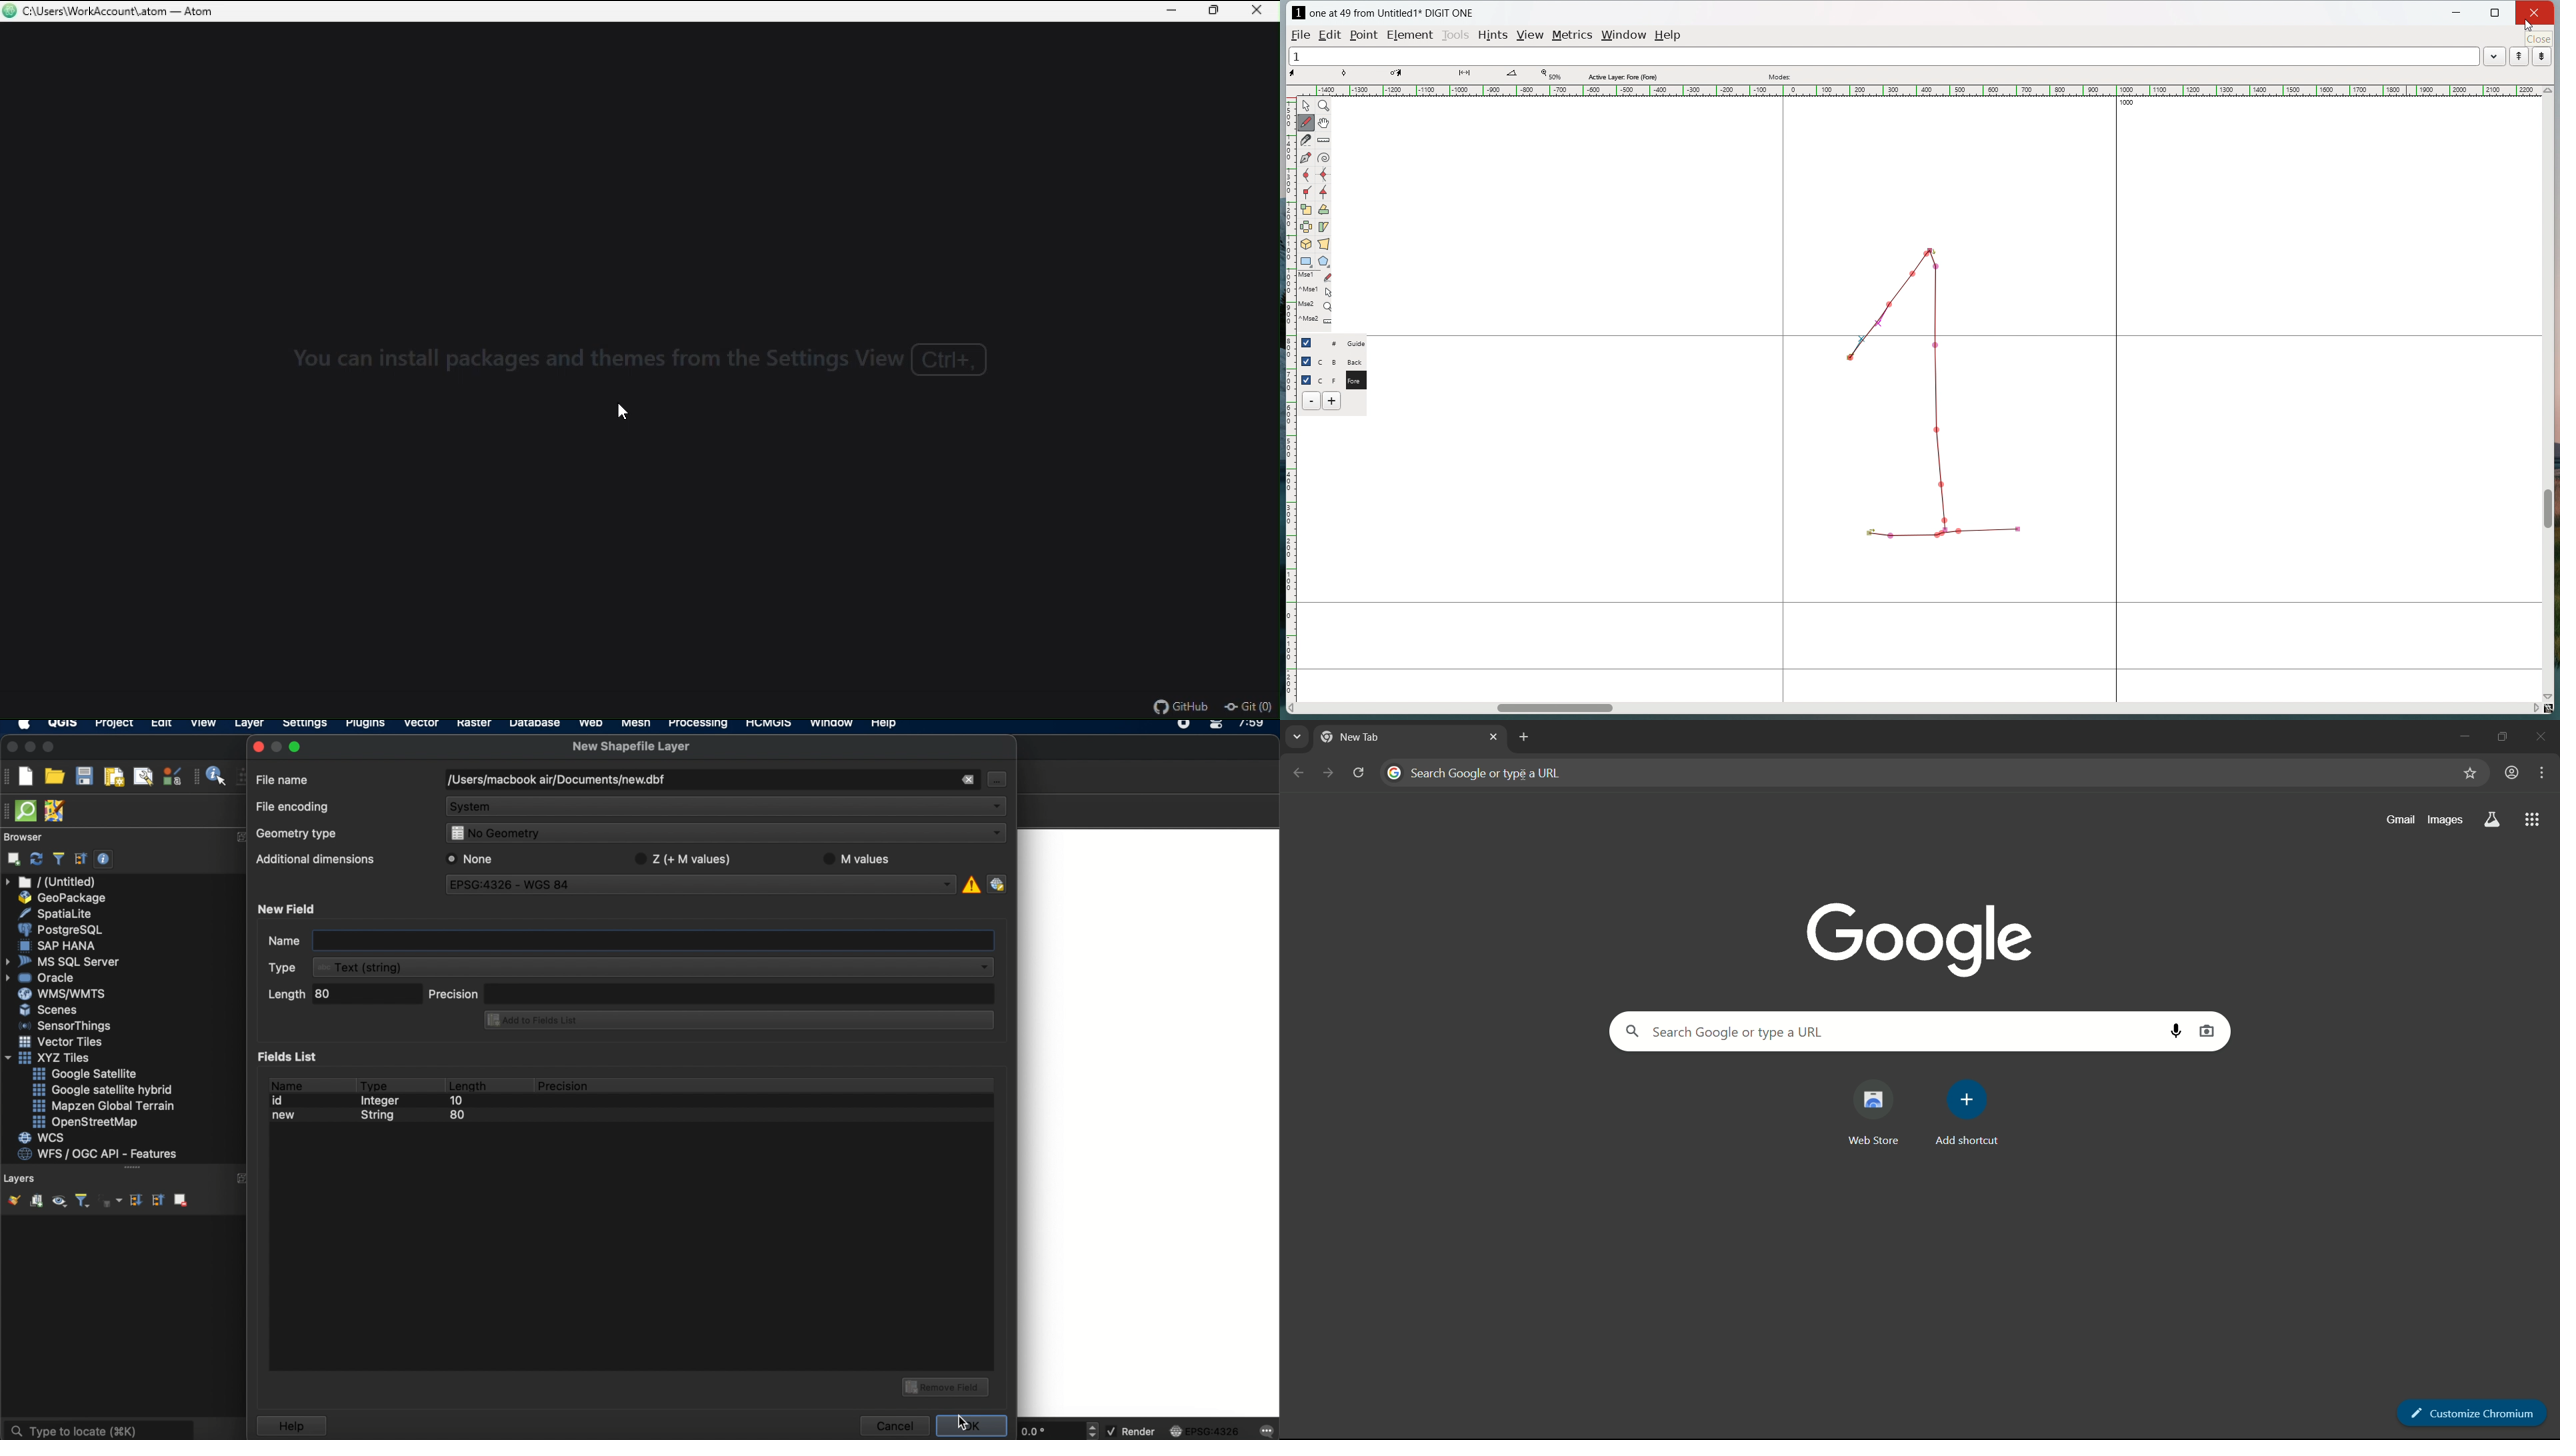 This screenshot has height=1456, width=2576. What do you see at coordinates (702, 887) in the screenshot?
I see `EPSG:4326 - WGS 84` at bounding box center [702, 887].